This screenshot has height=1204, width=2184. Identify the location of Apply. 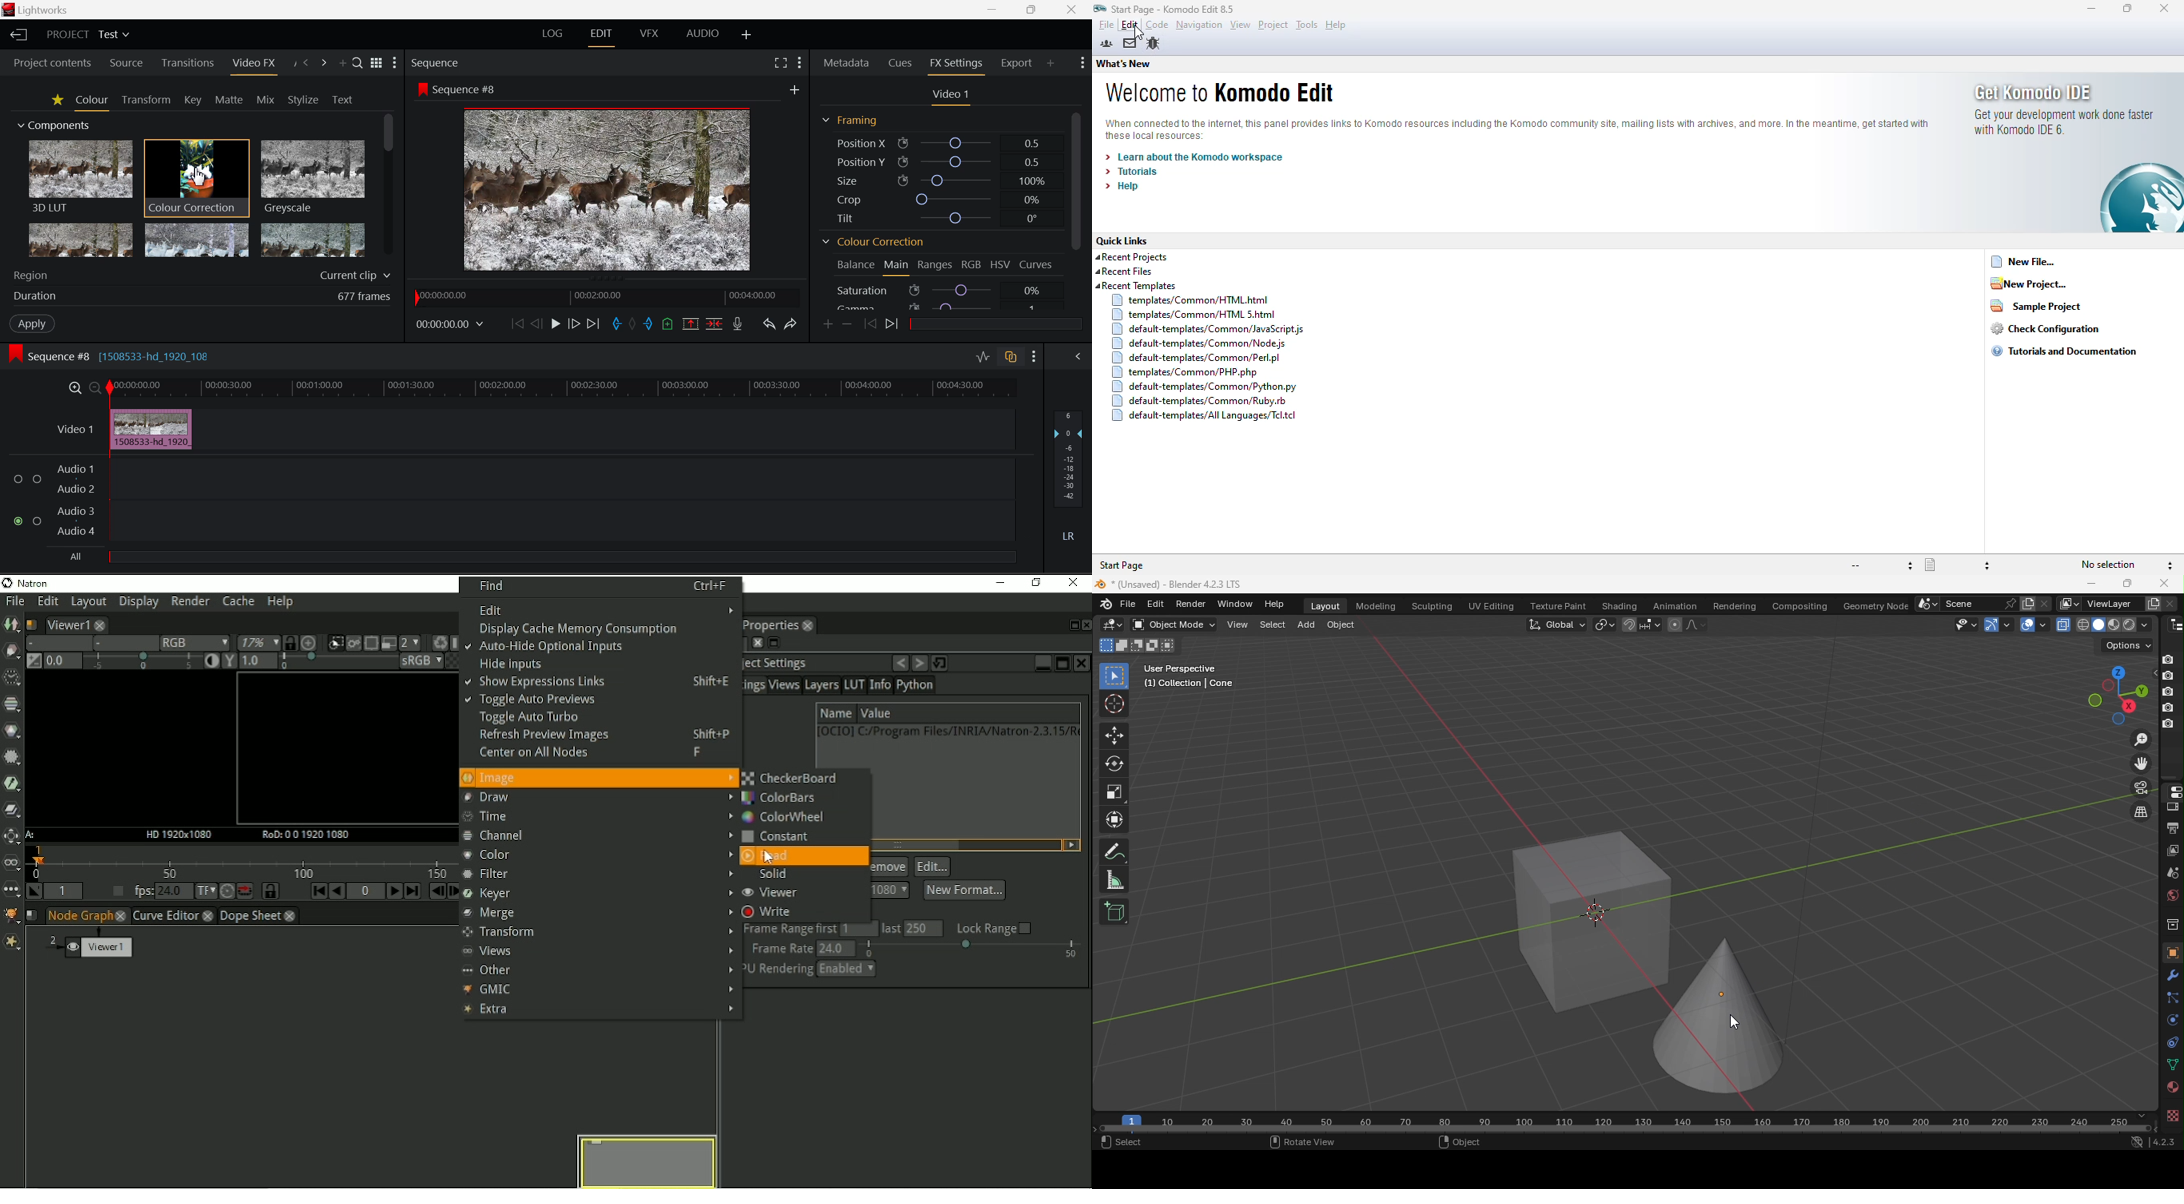
(34, 324).